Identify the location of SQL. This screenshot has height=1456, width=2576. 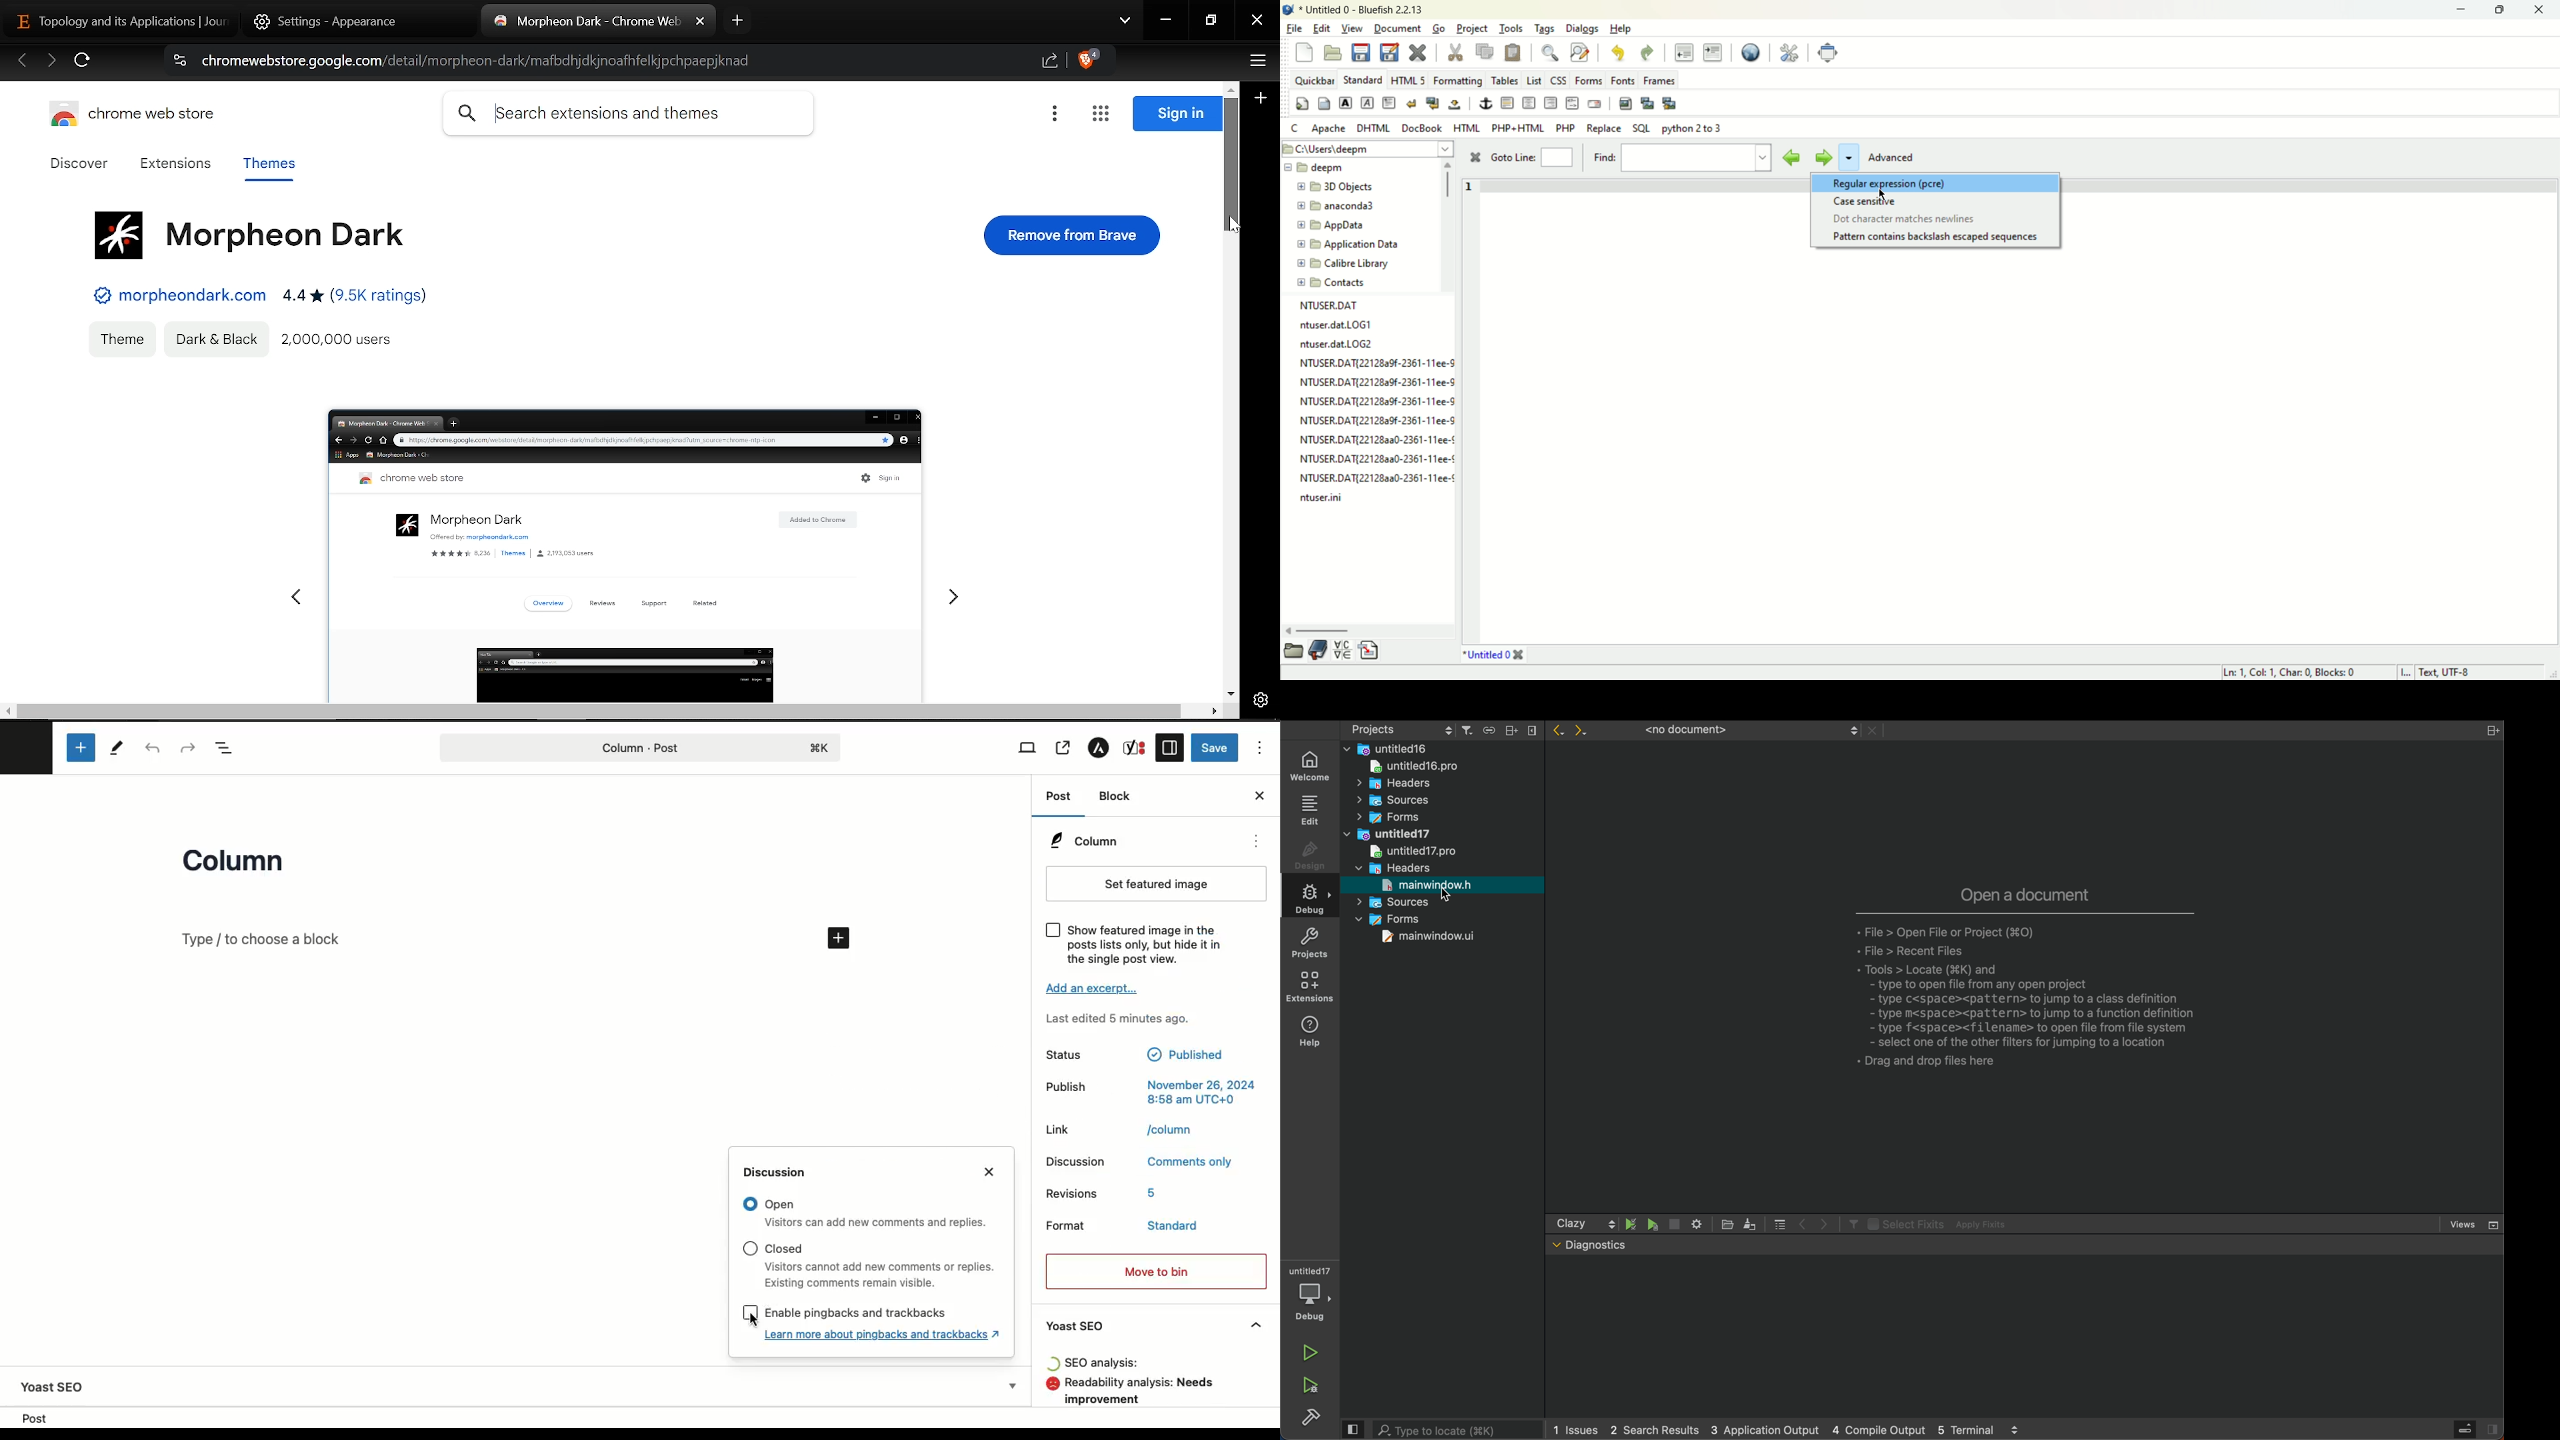
(1641, 129).